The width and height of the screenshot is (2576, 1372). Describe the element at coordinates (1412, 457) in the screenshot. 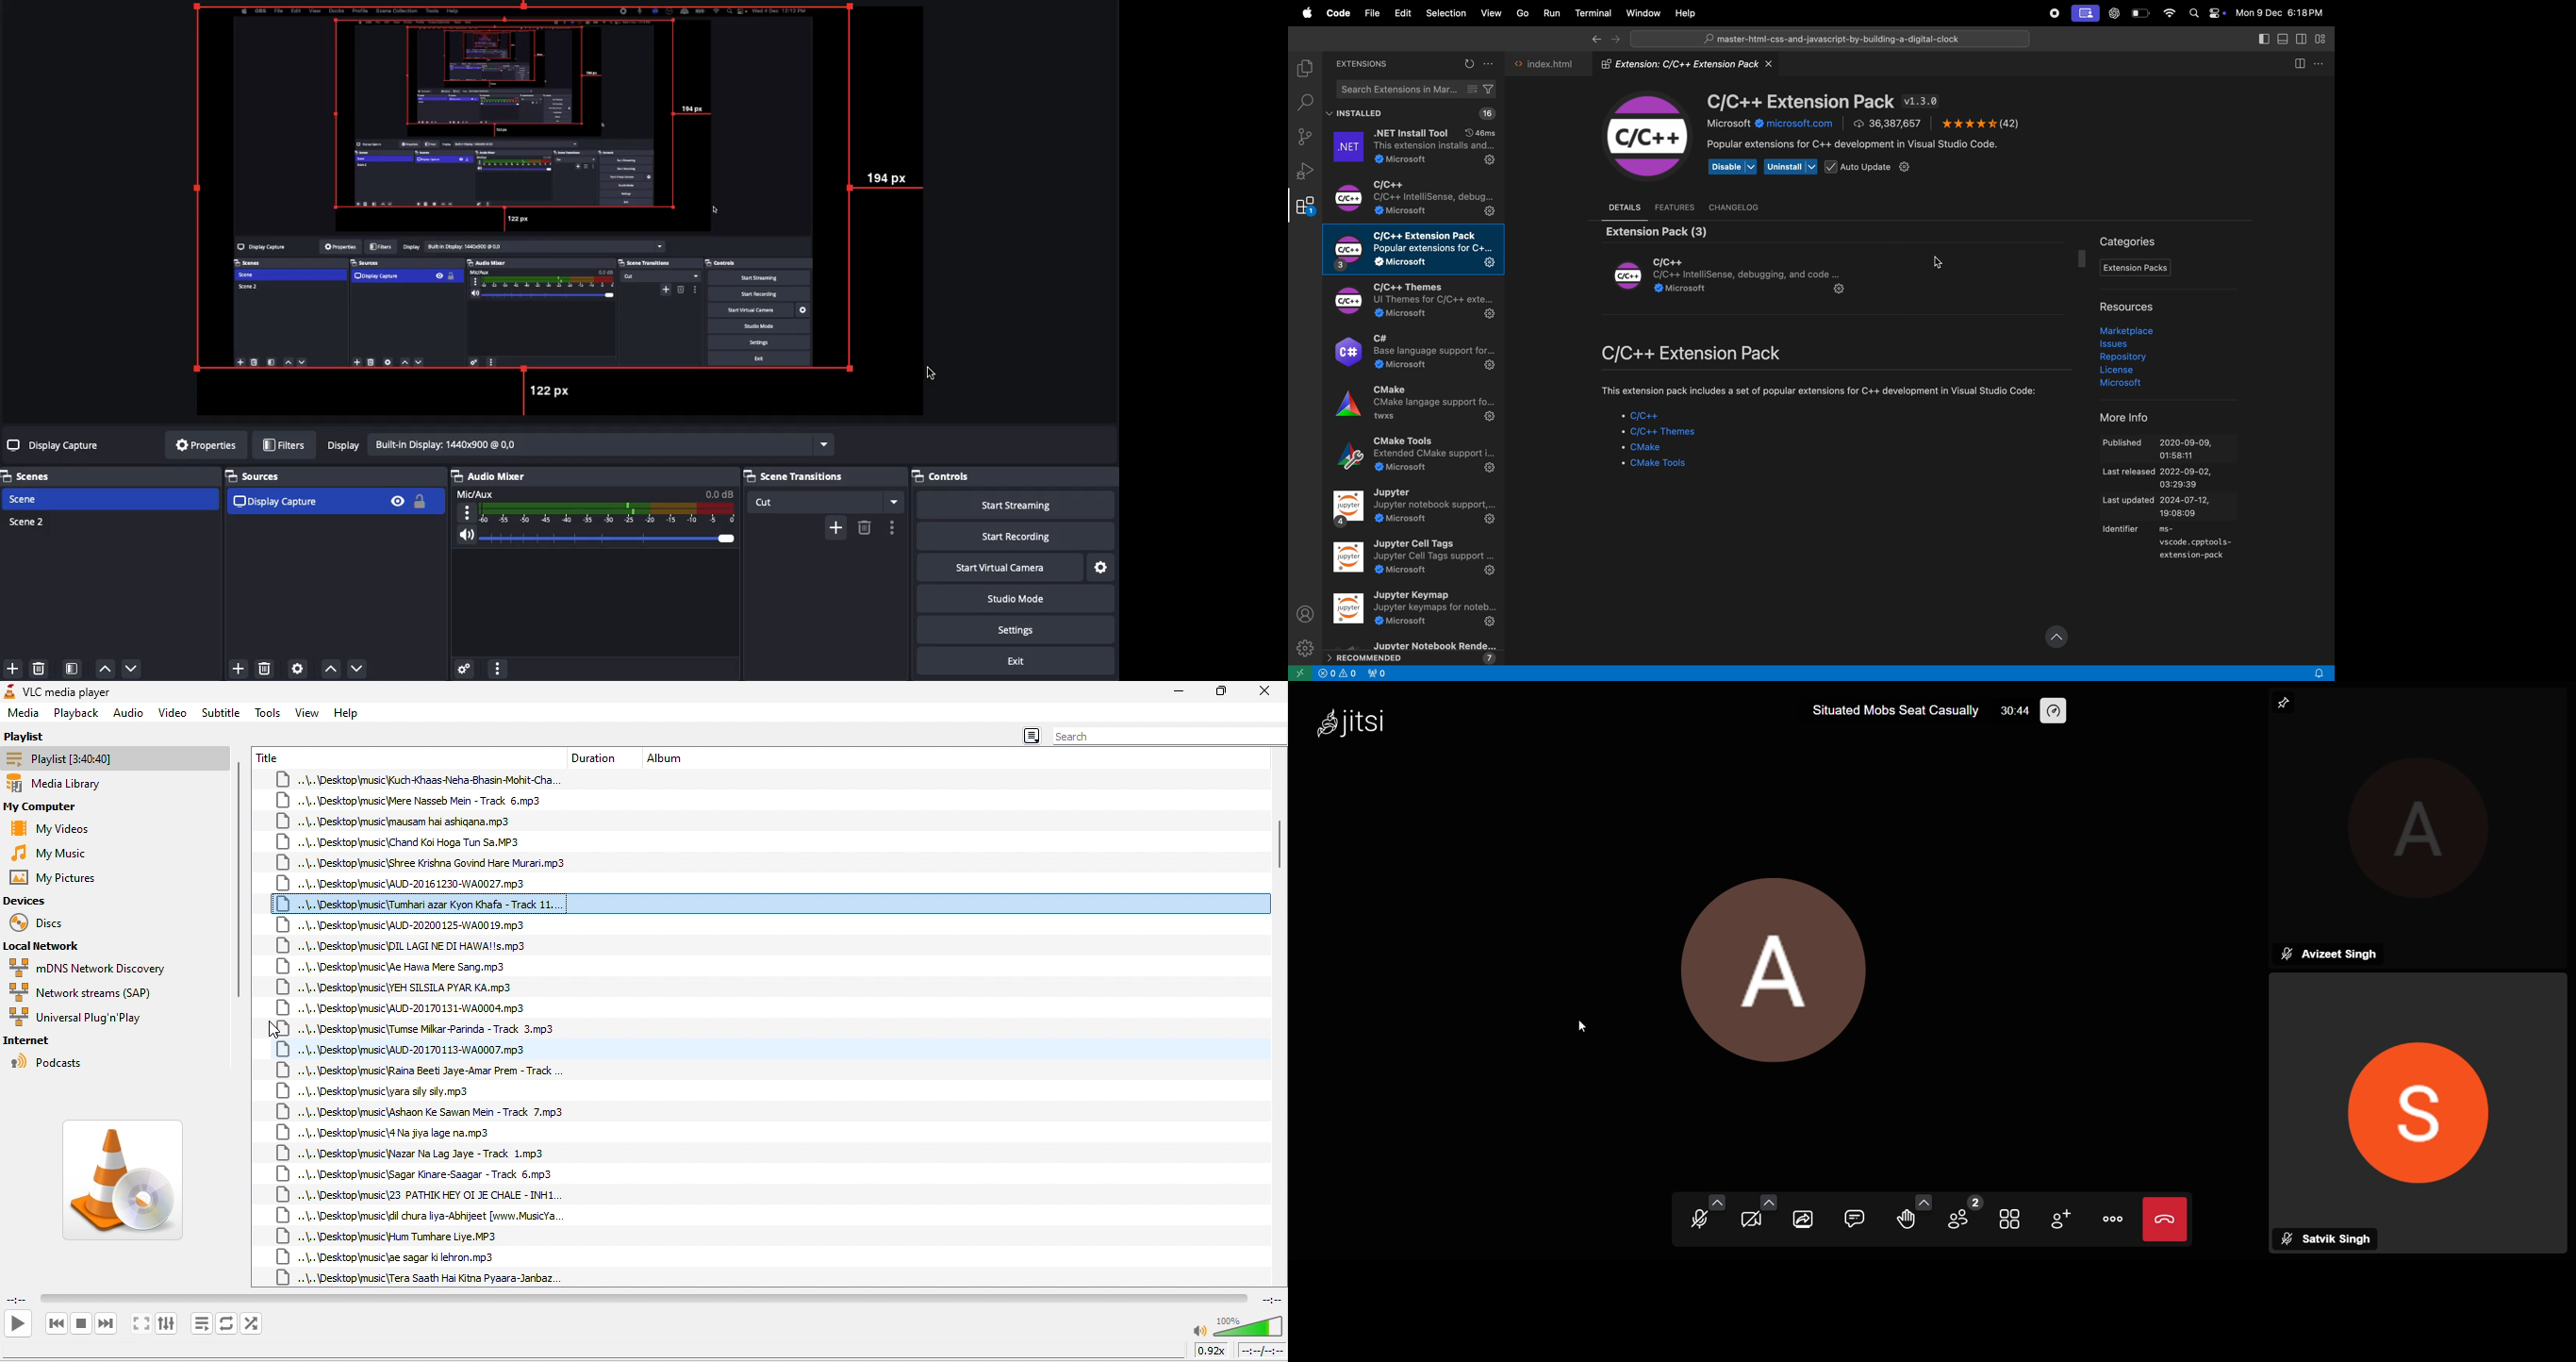

I see `CMake tools extensions` at that location.